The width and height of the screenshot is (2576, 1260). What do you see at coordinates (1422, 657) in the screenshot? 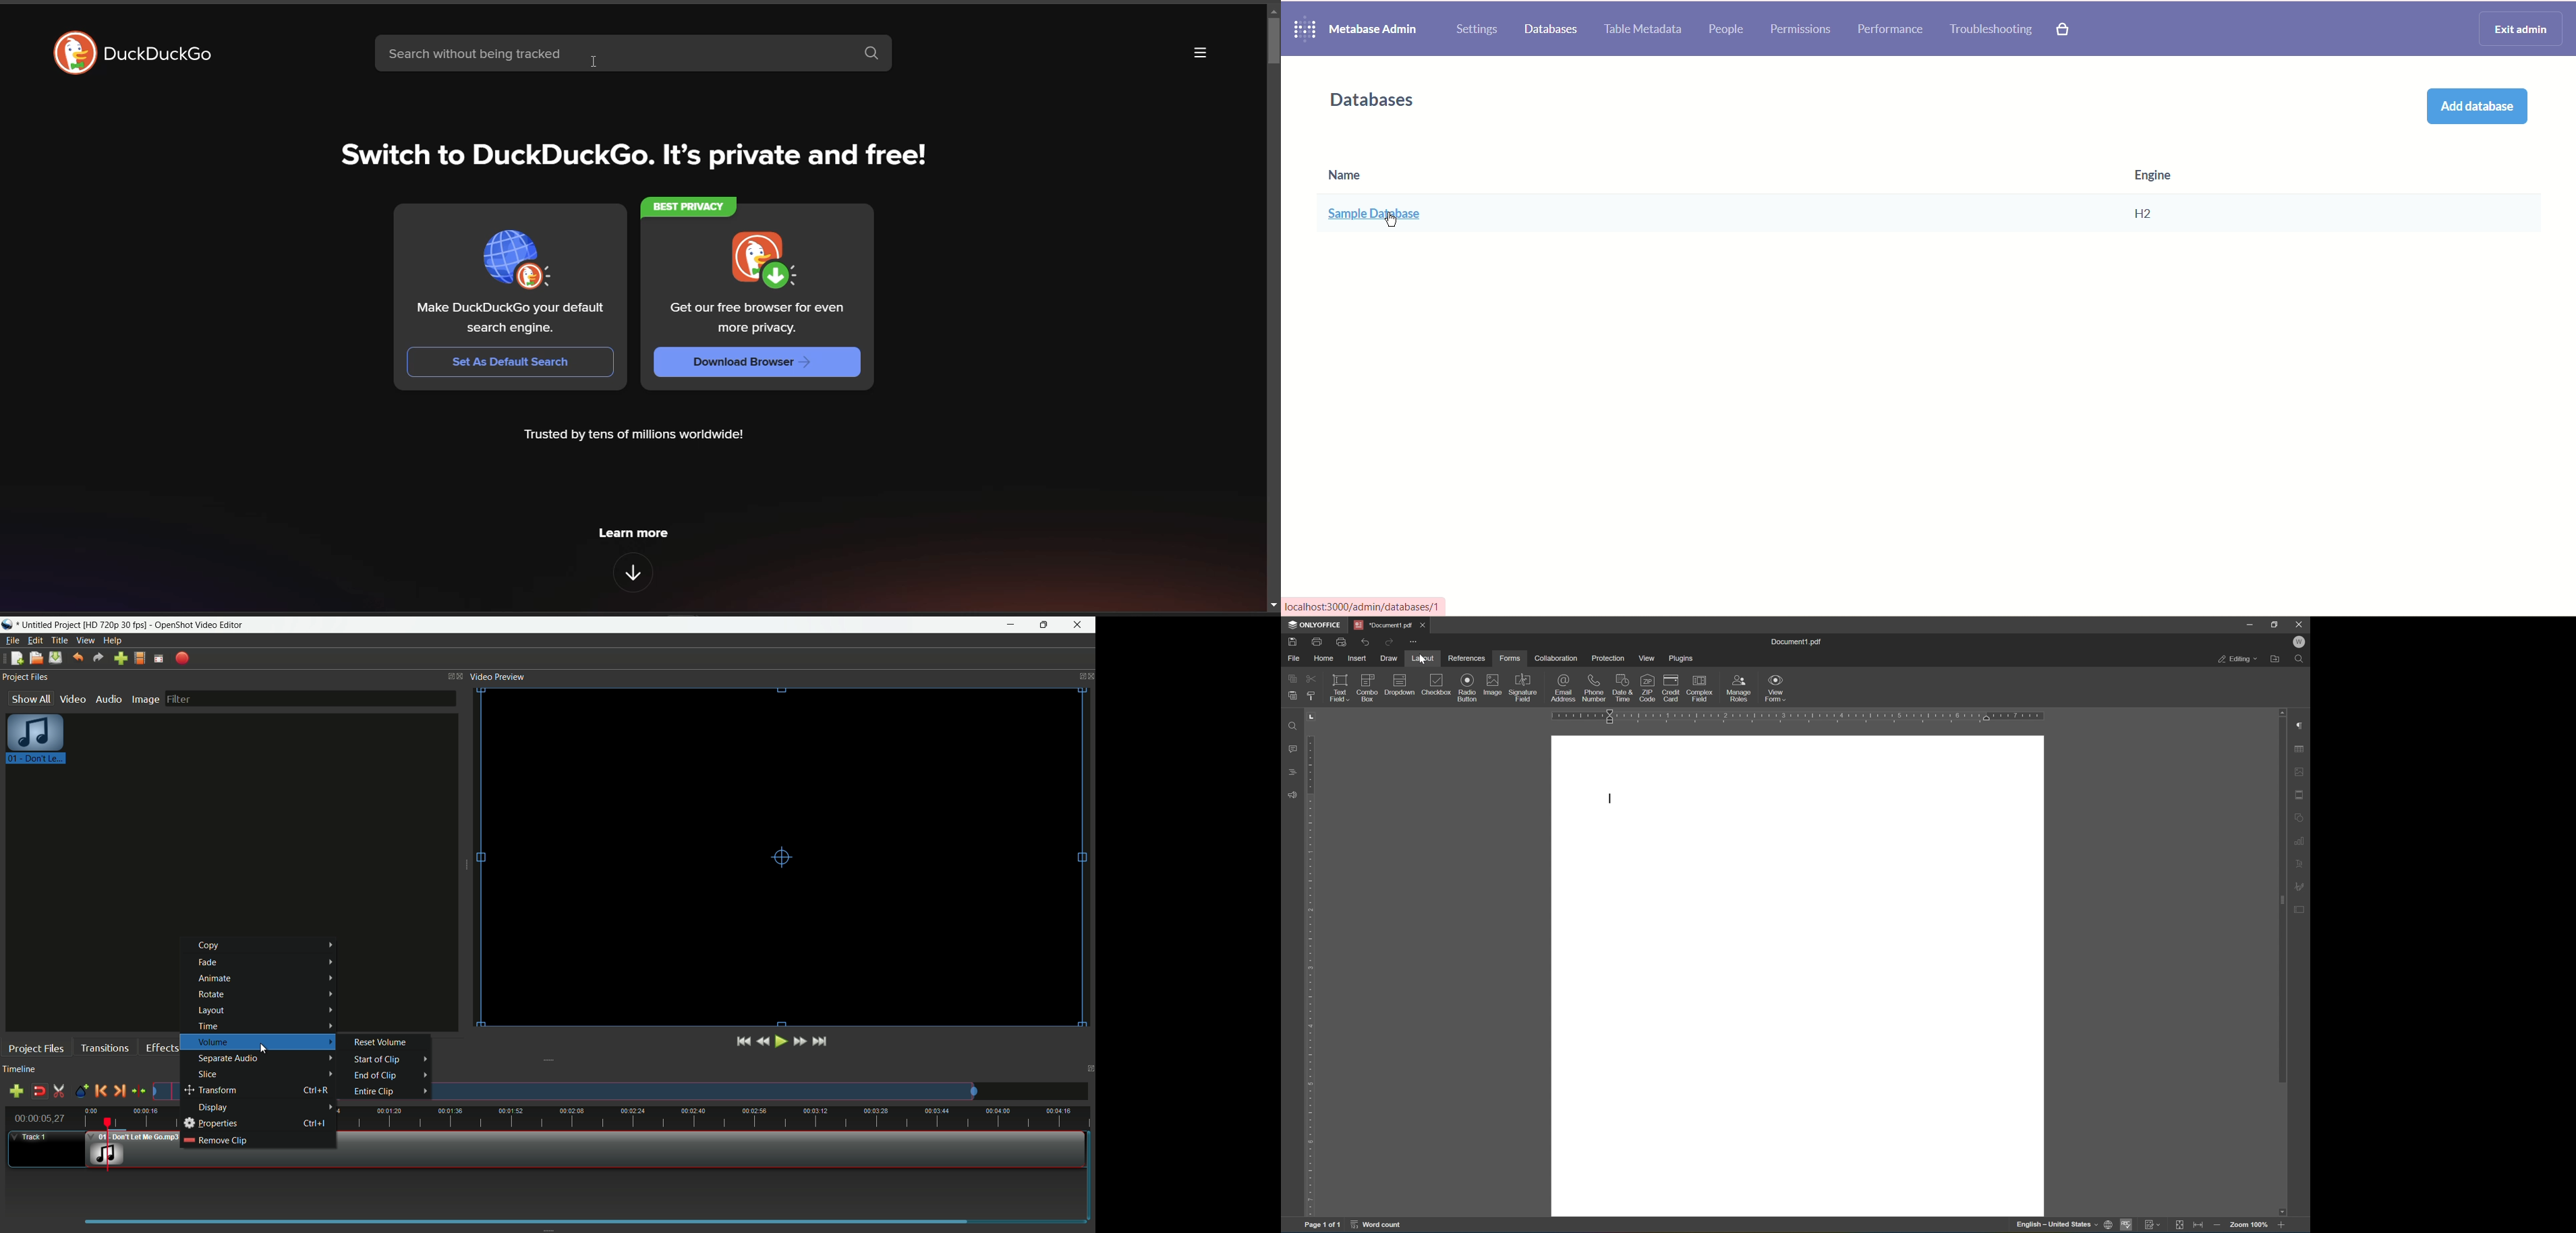
I see `layout` at bounding box center [1422, 657].